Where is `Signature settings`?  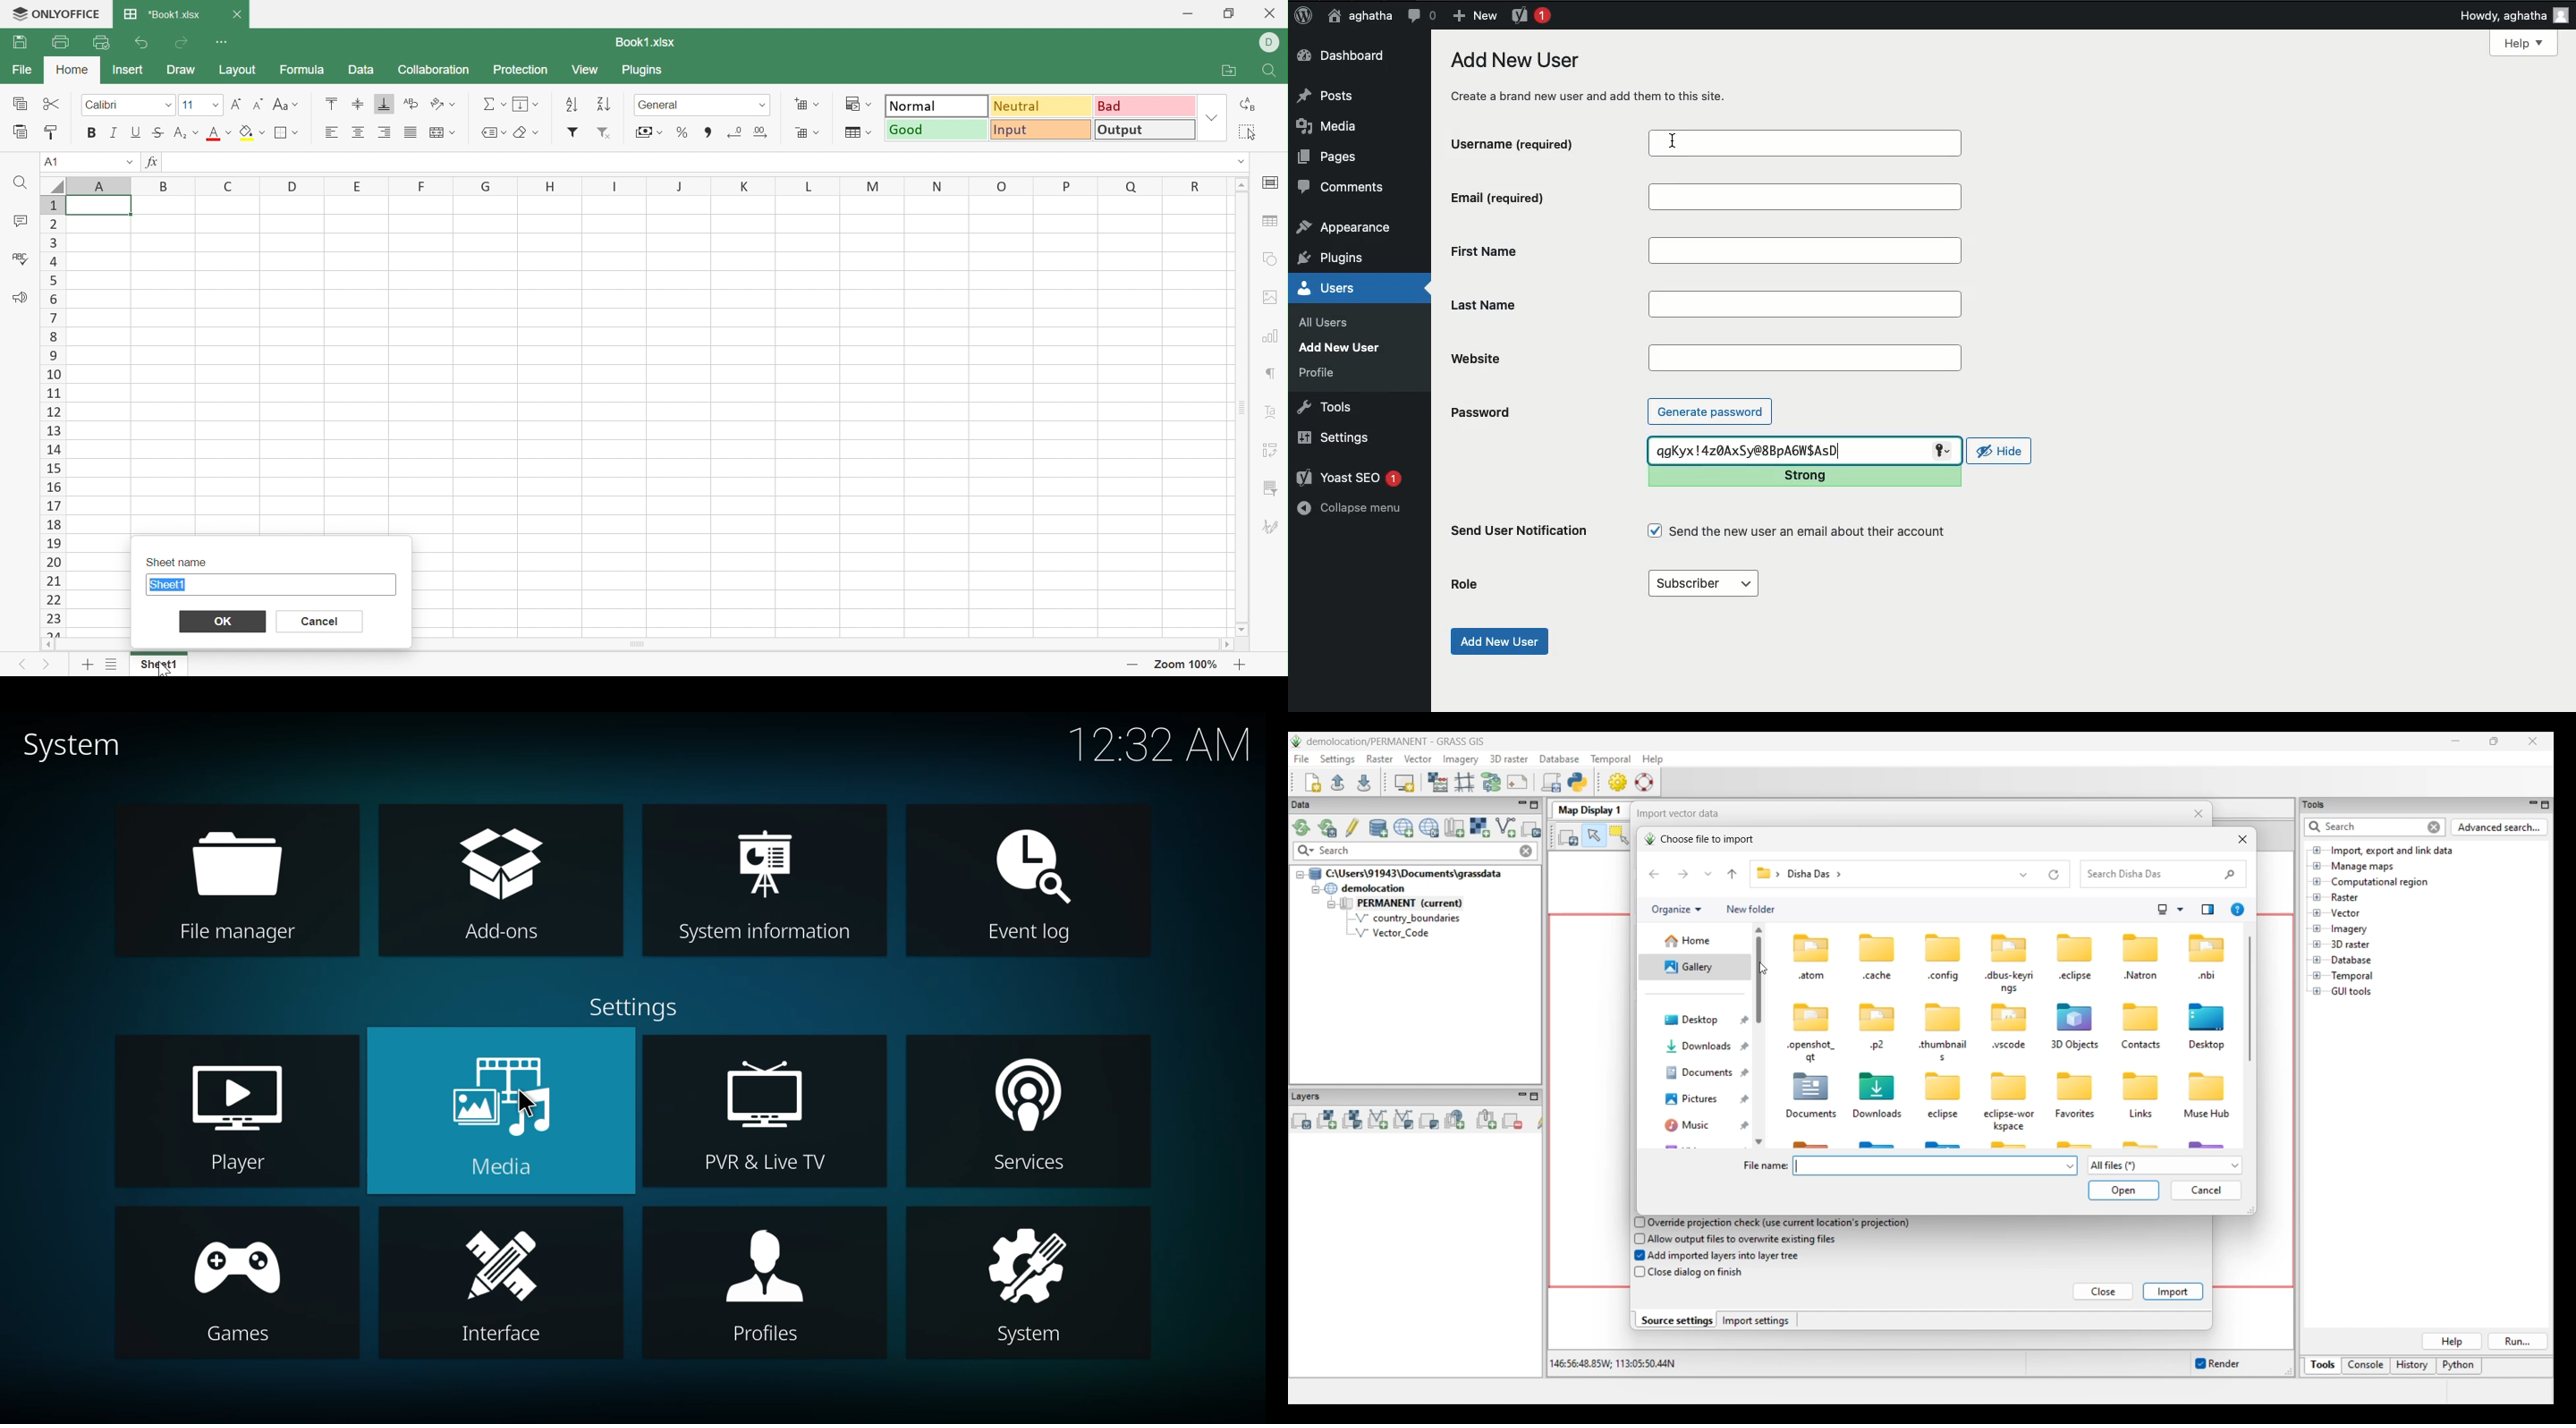 Signature settings is located at coordinates (1271, 531).